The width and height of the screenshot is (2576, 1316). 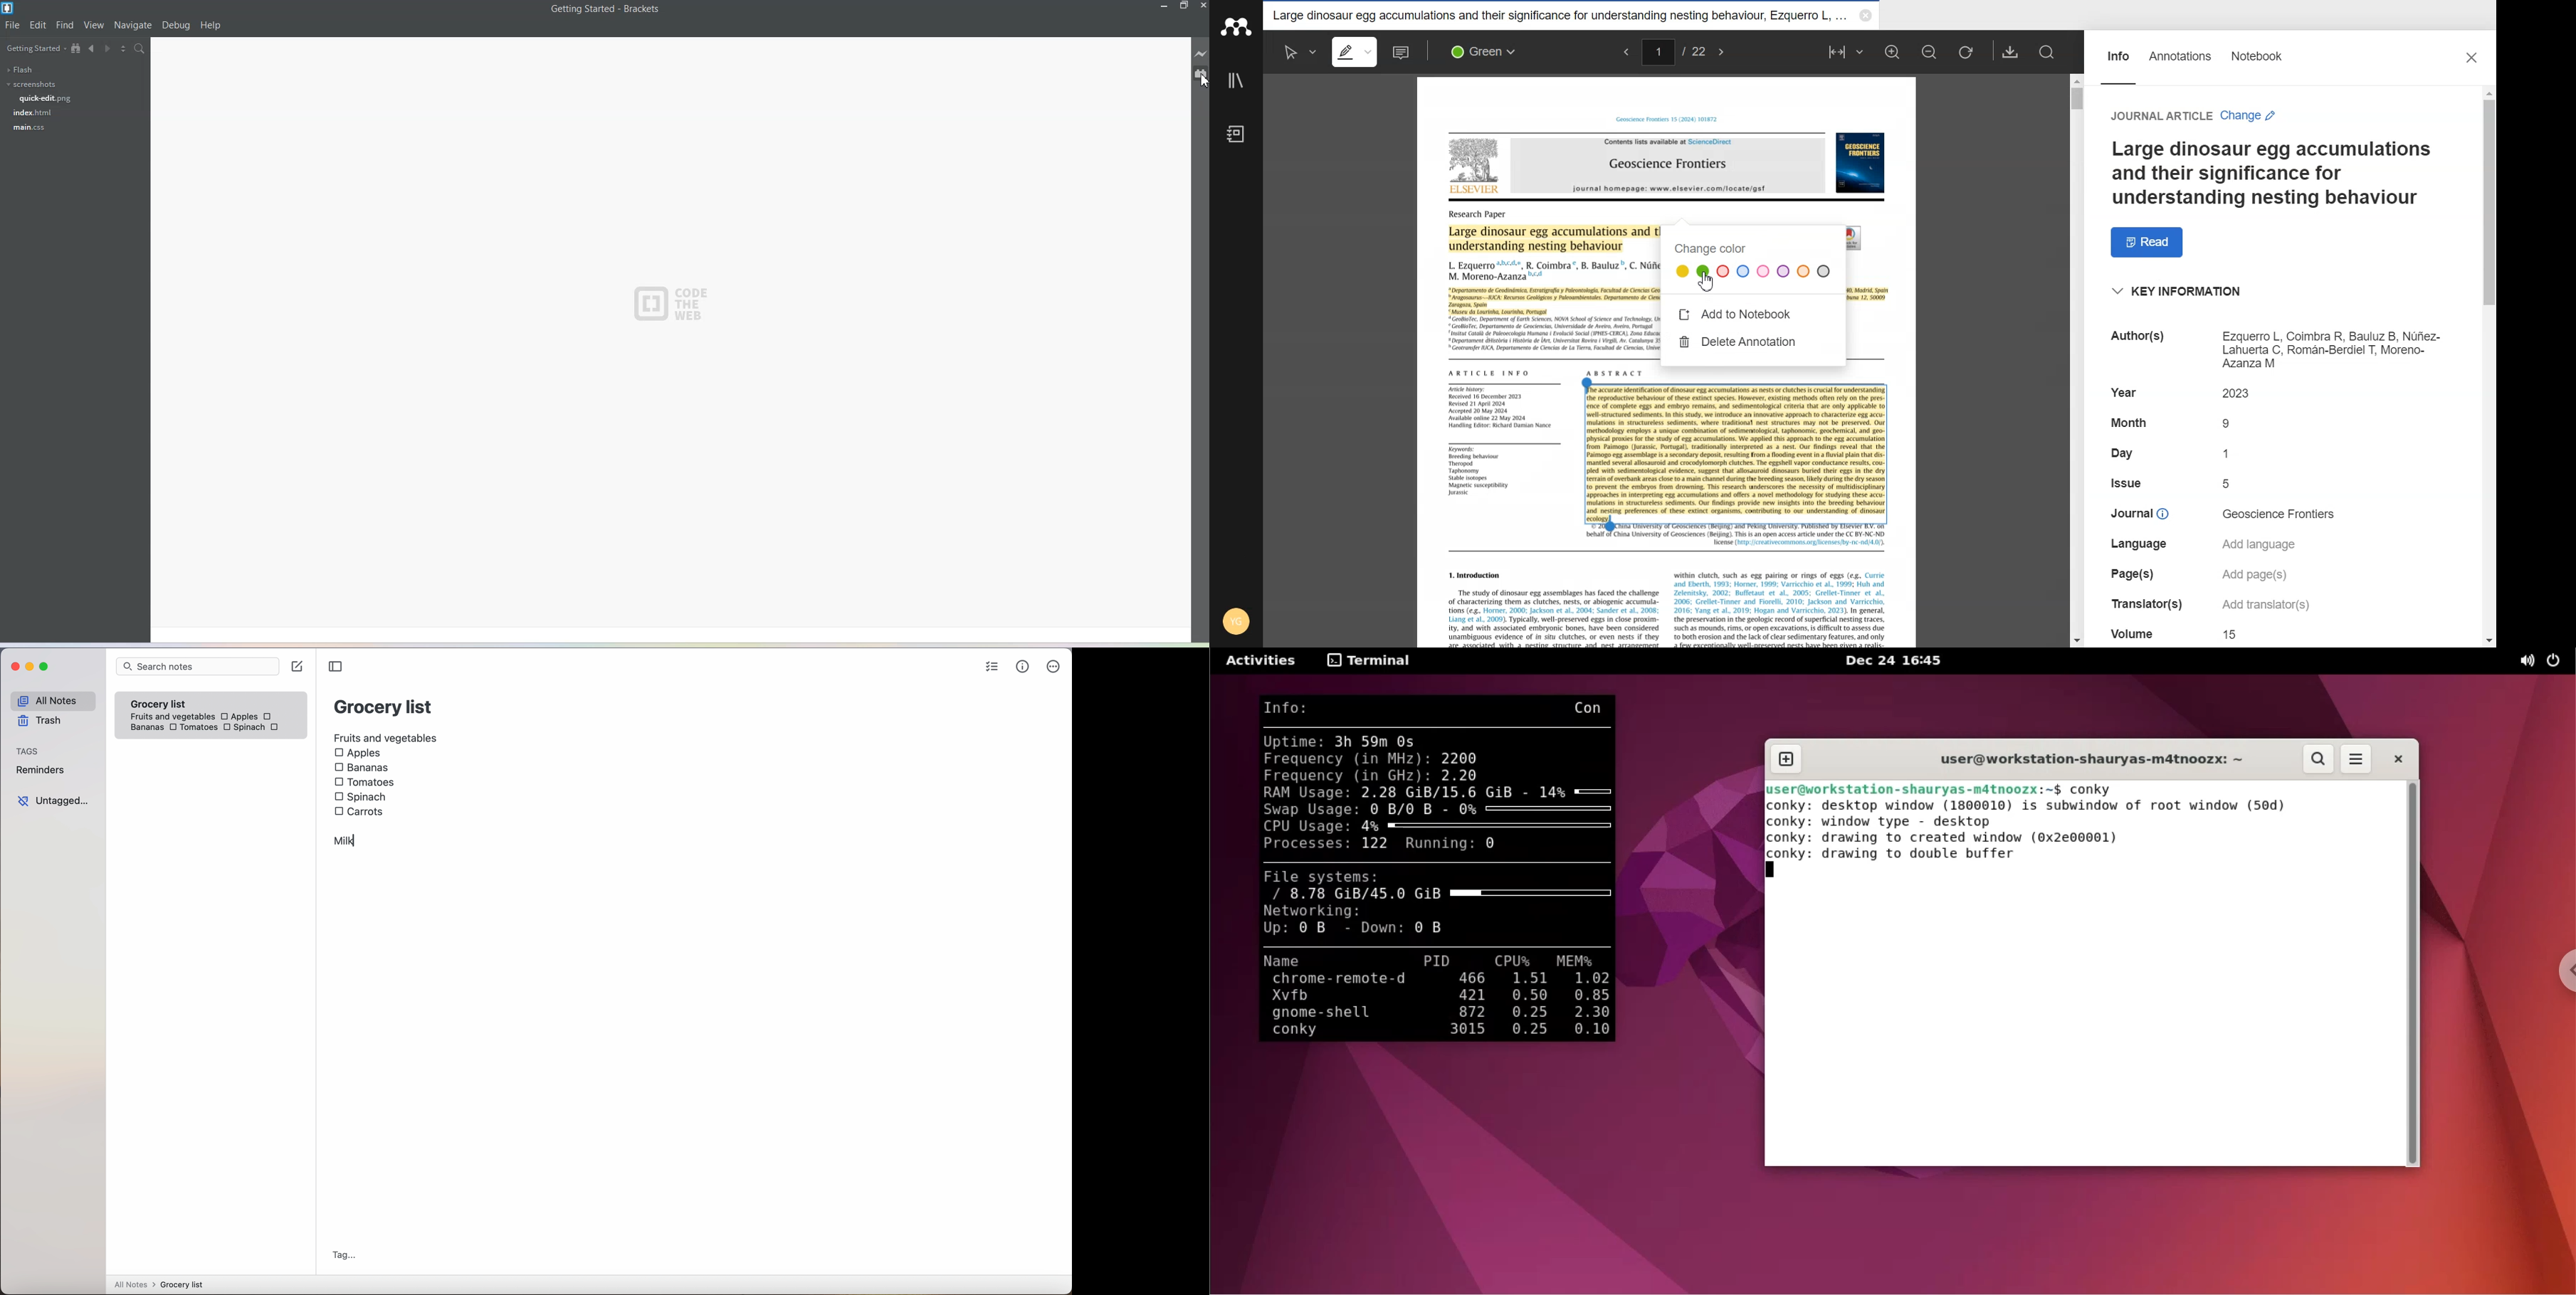 I want to click on Colors, so click(x=1488, y=52).